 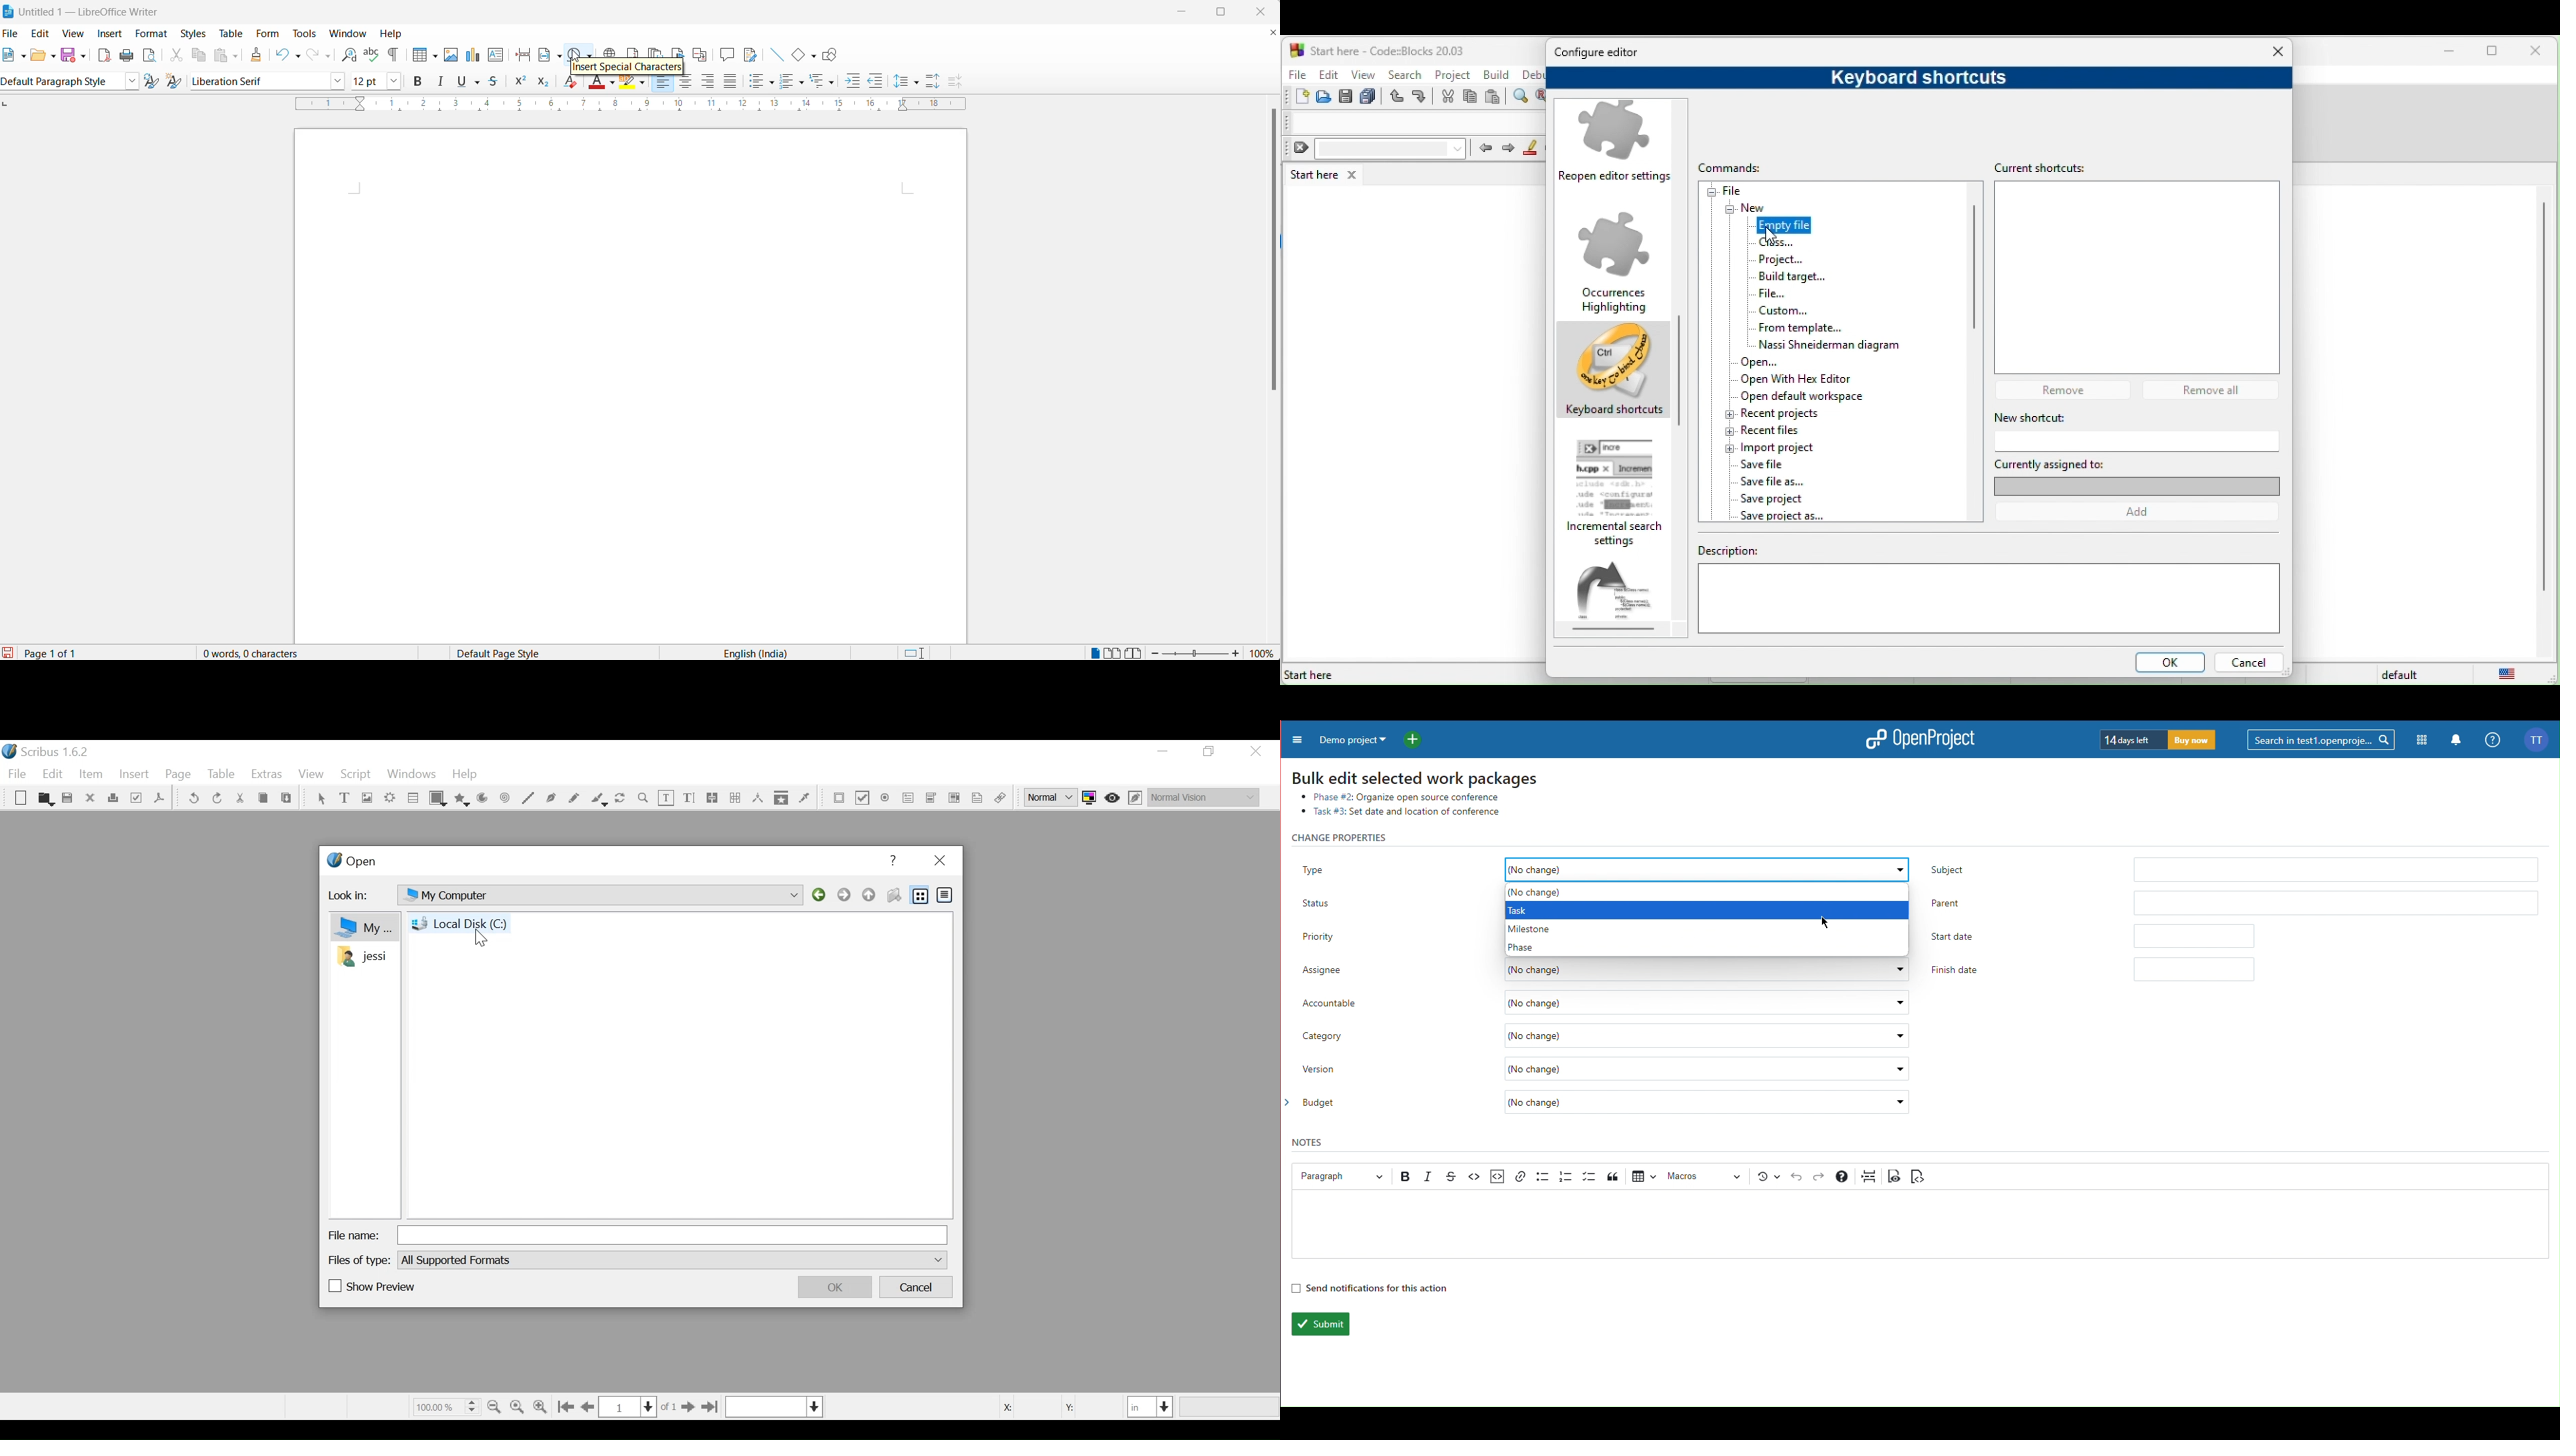 What do you see at coordinates (1407, 1177) in the screenshot?
I see `Bold` at bounding box center [1407, 1177].